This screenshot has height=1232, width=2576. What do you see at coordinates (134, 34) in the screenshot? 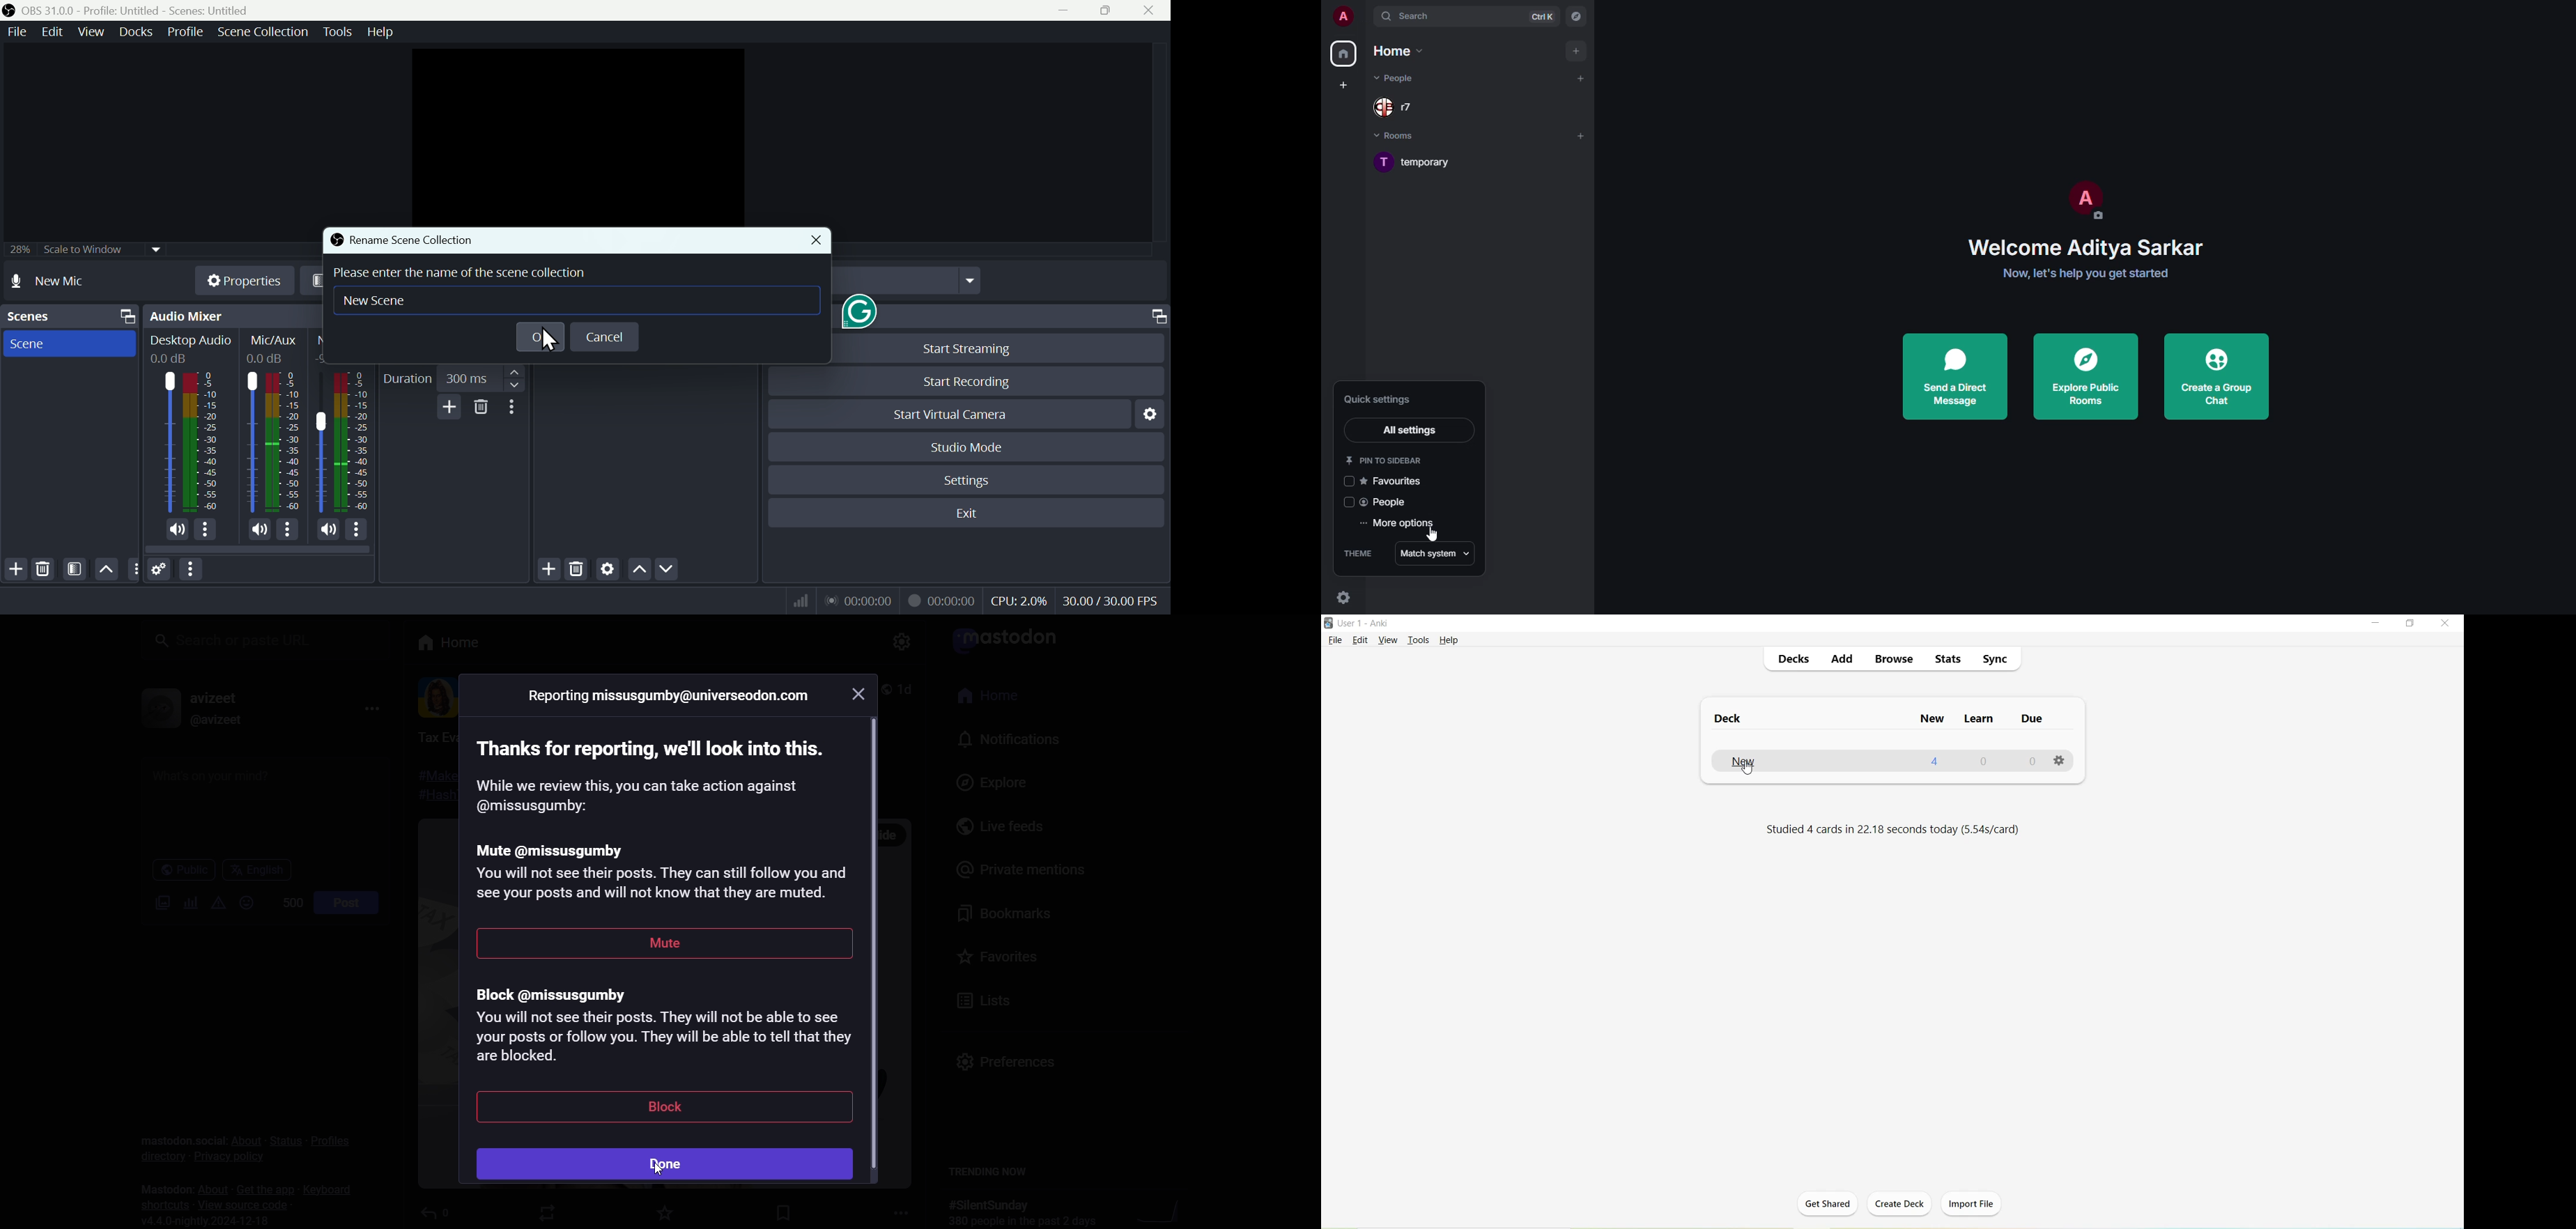
I see `Docks` at bounding box center [134, 34].